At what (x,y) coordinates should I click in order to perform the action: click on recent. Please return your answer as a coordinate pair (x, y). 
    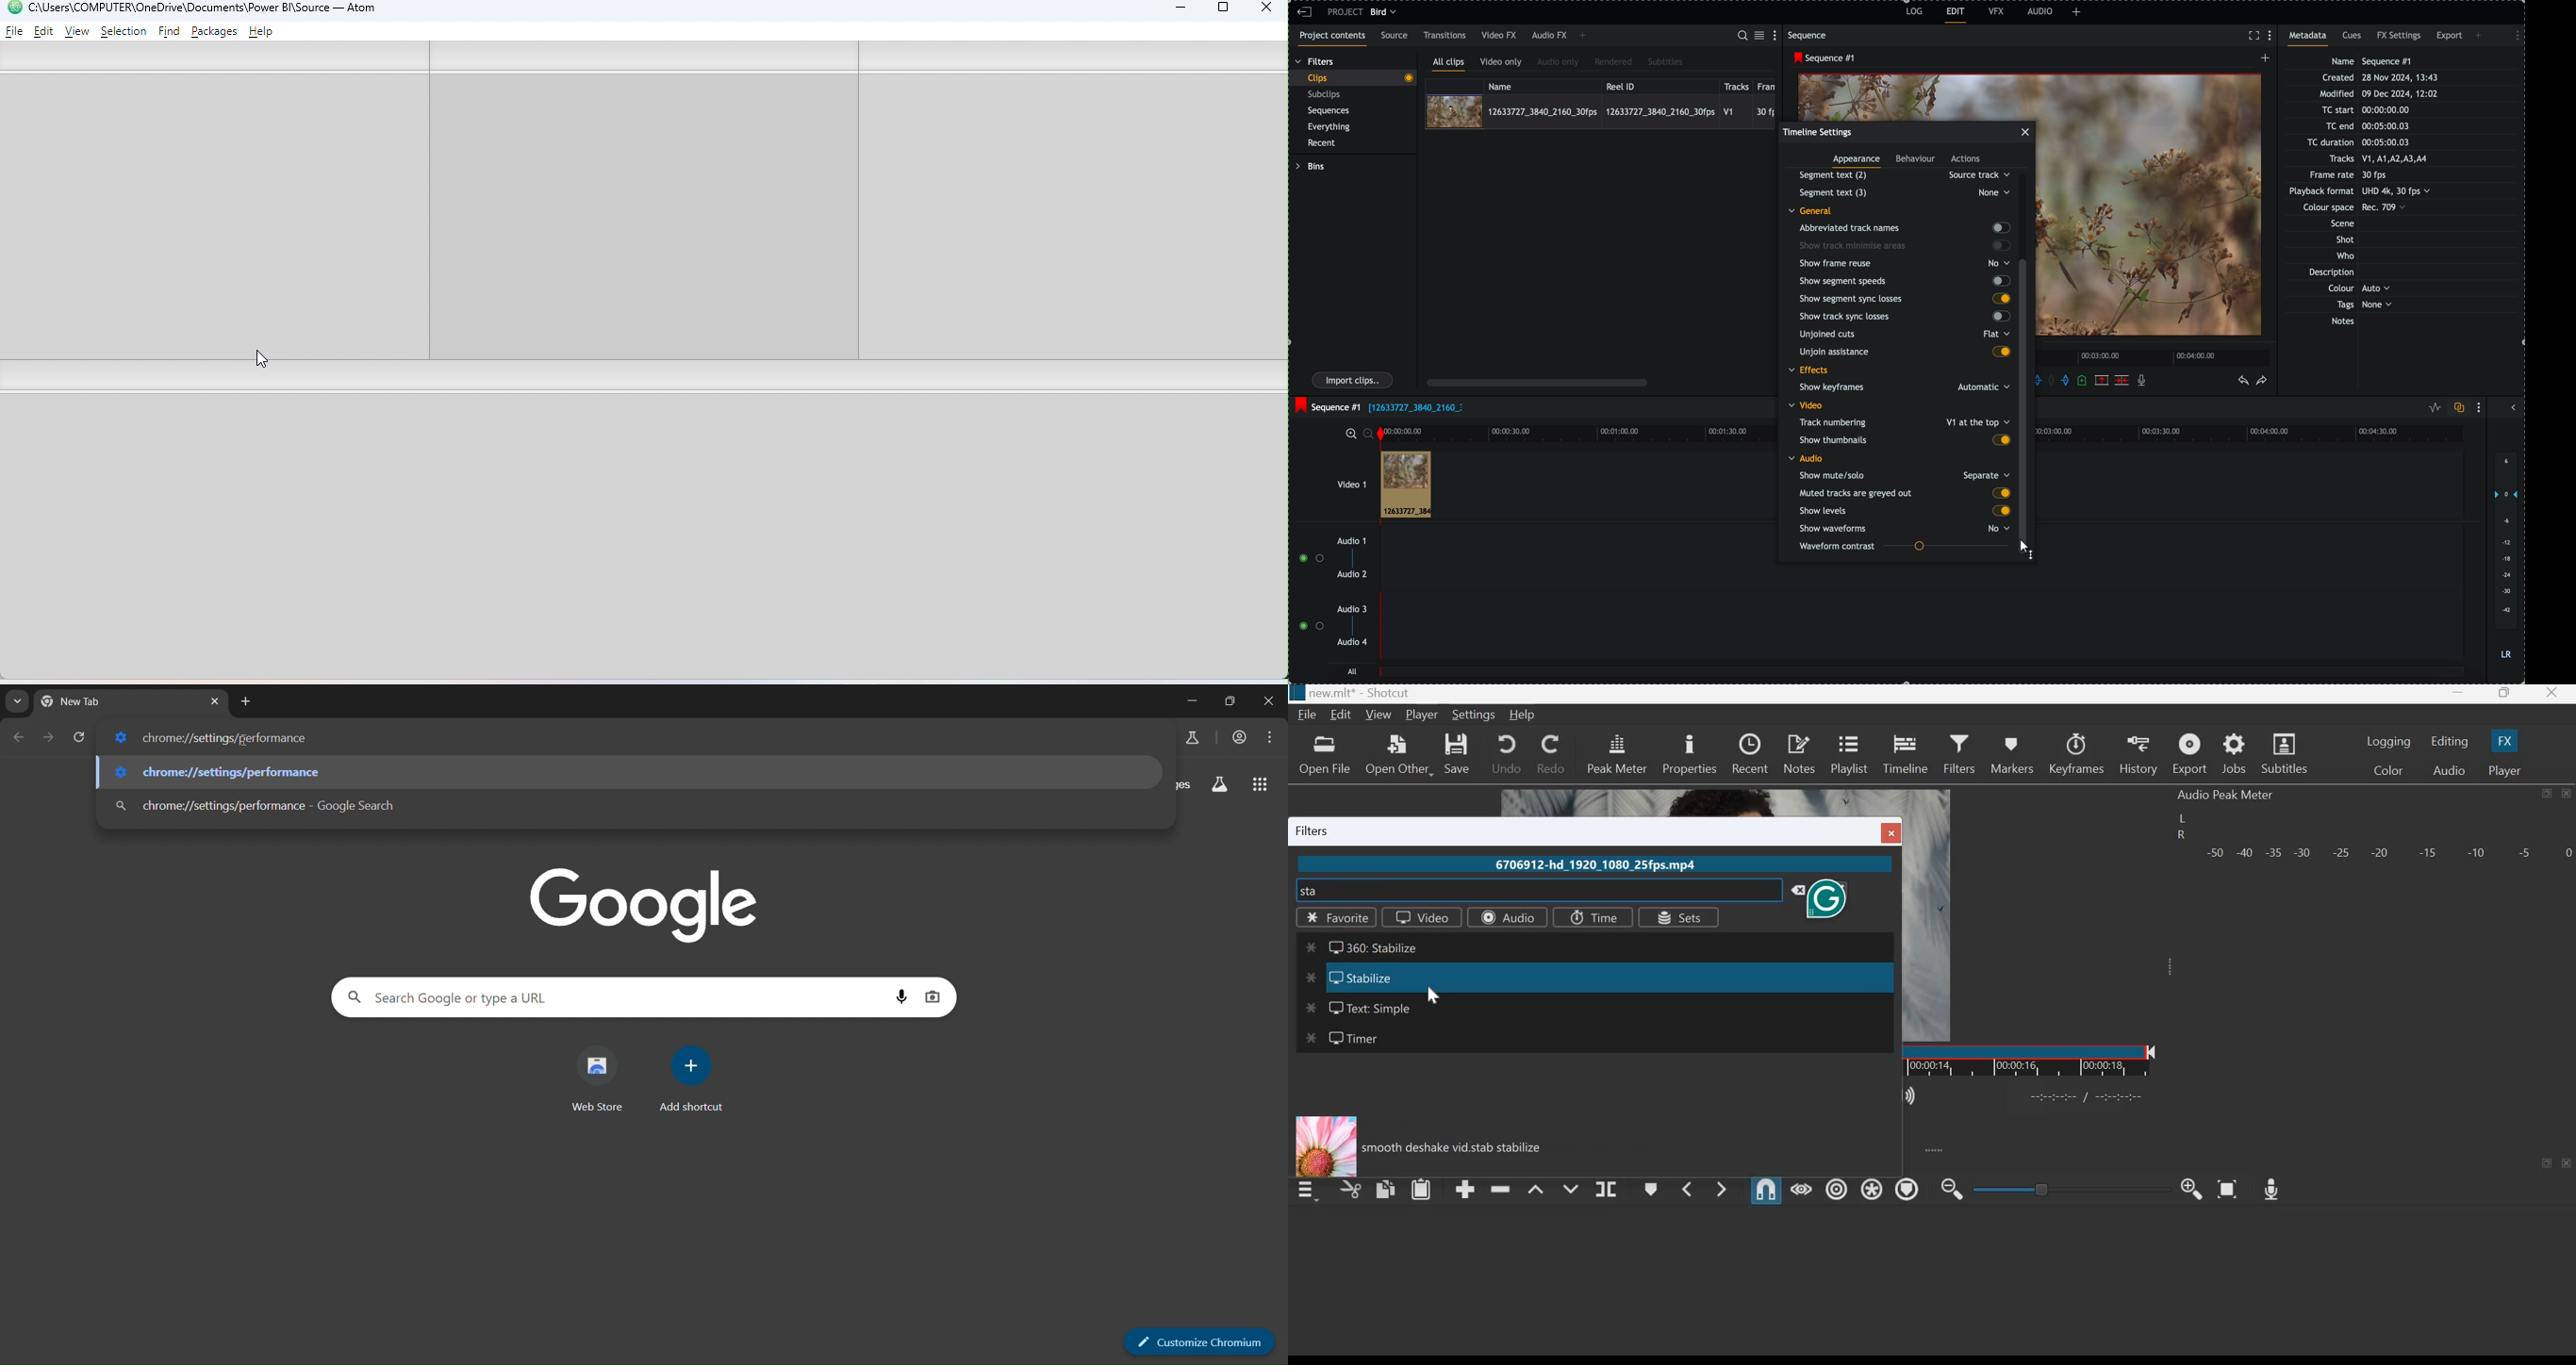
    Looking at the image, I should click on (1324, 144).